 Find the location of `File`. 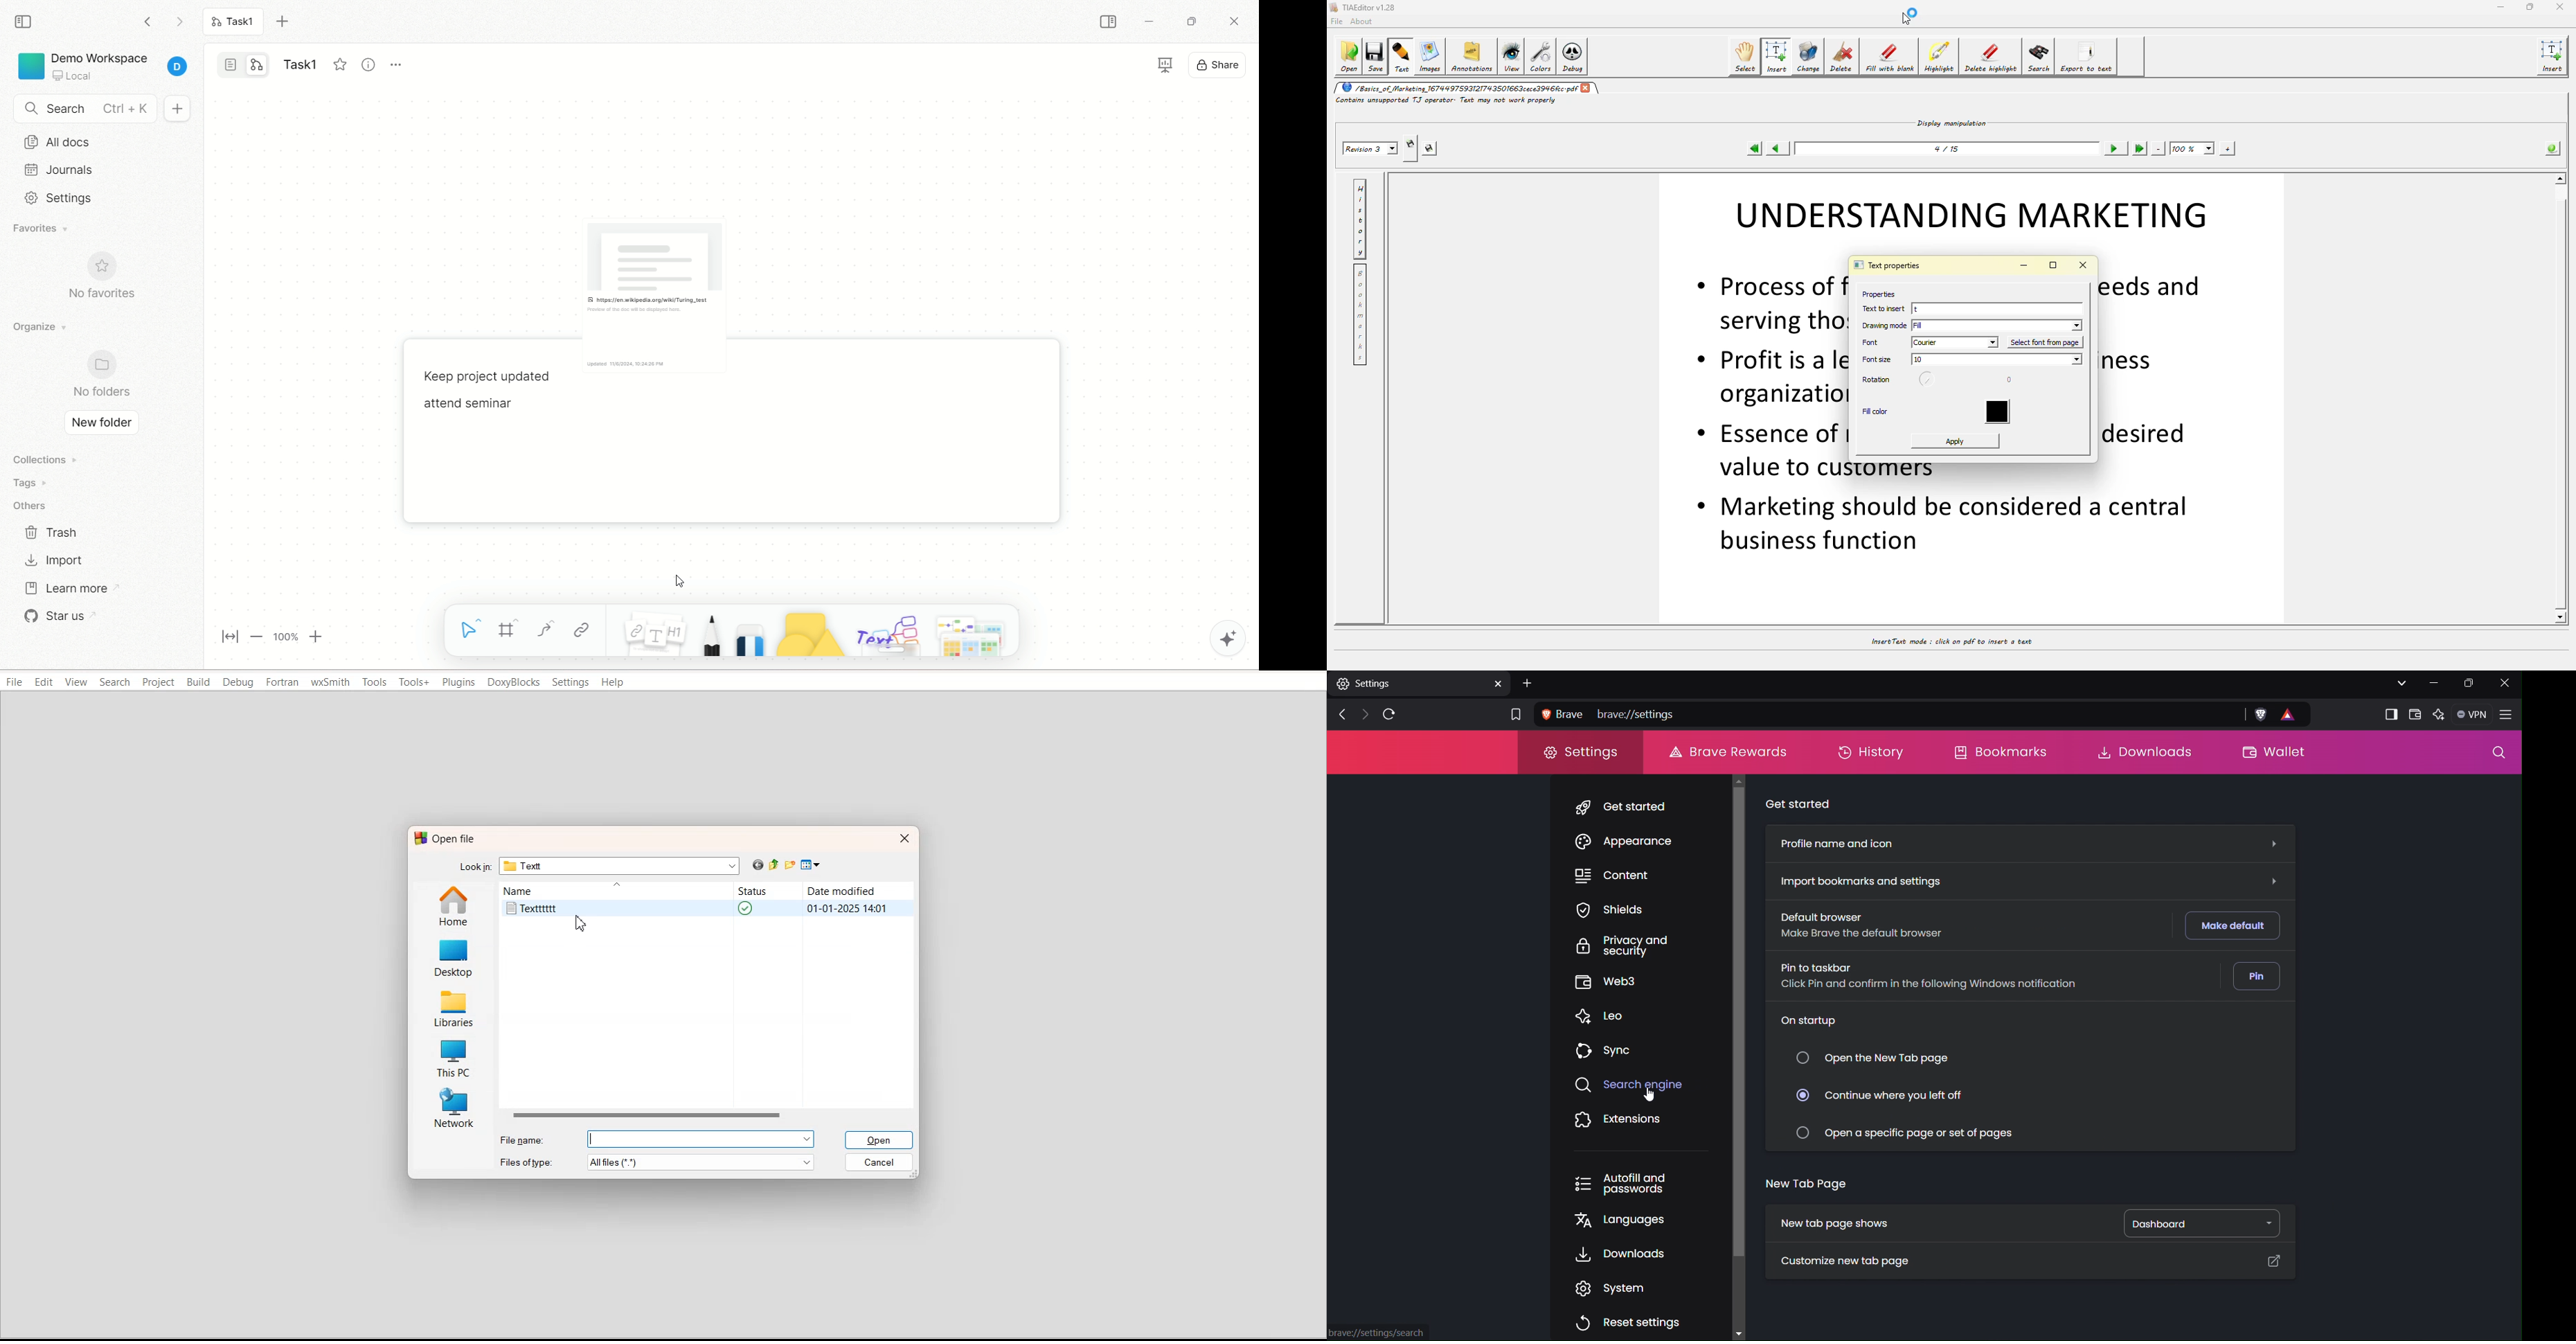

File is located at coordinates (13, 681).